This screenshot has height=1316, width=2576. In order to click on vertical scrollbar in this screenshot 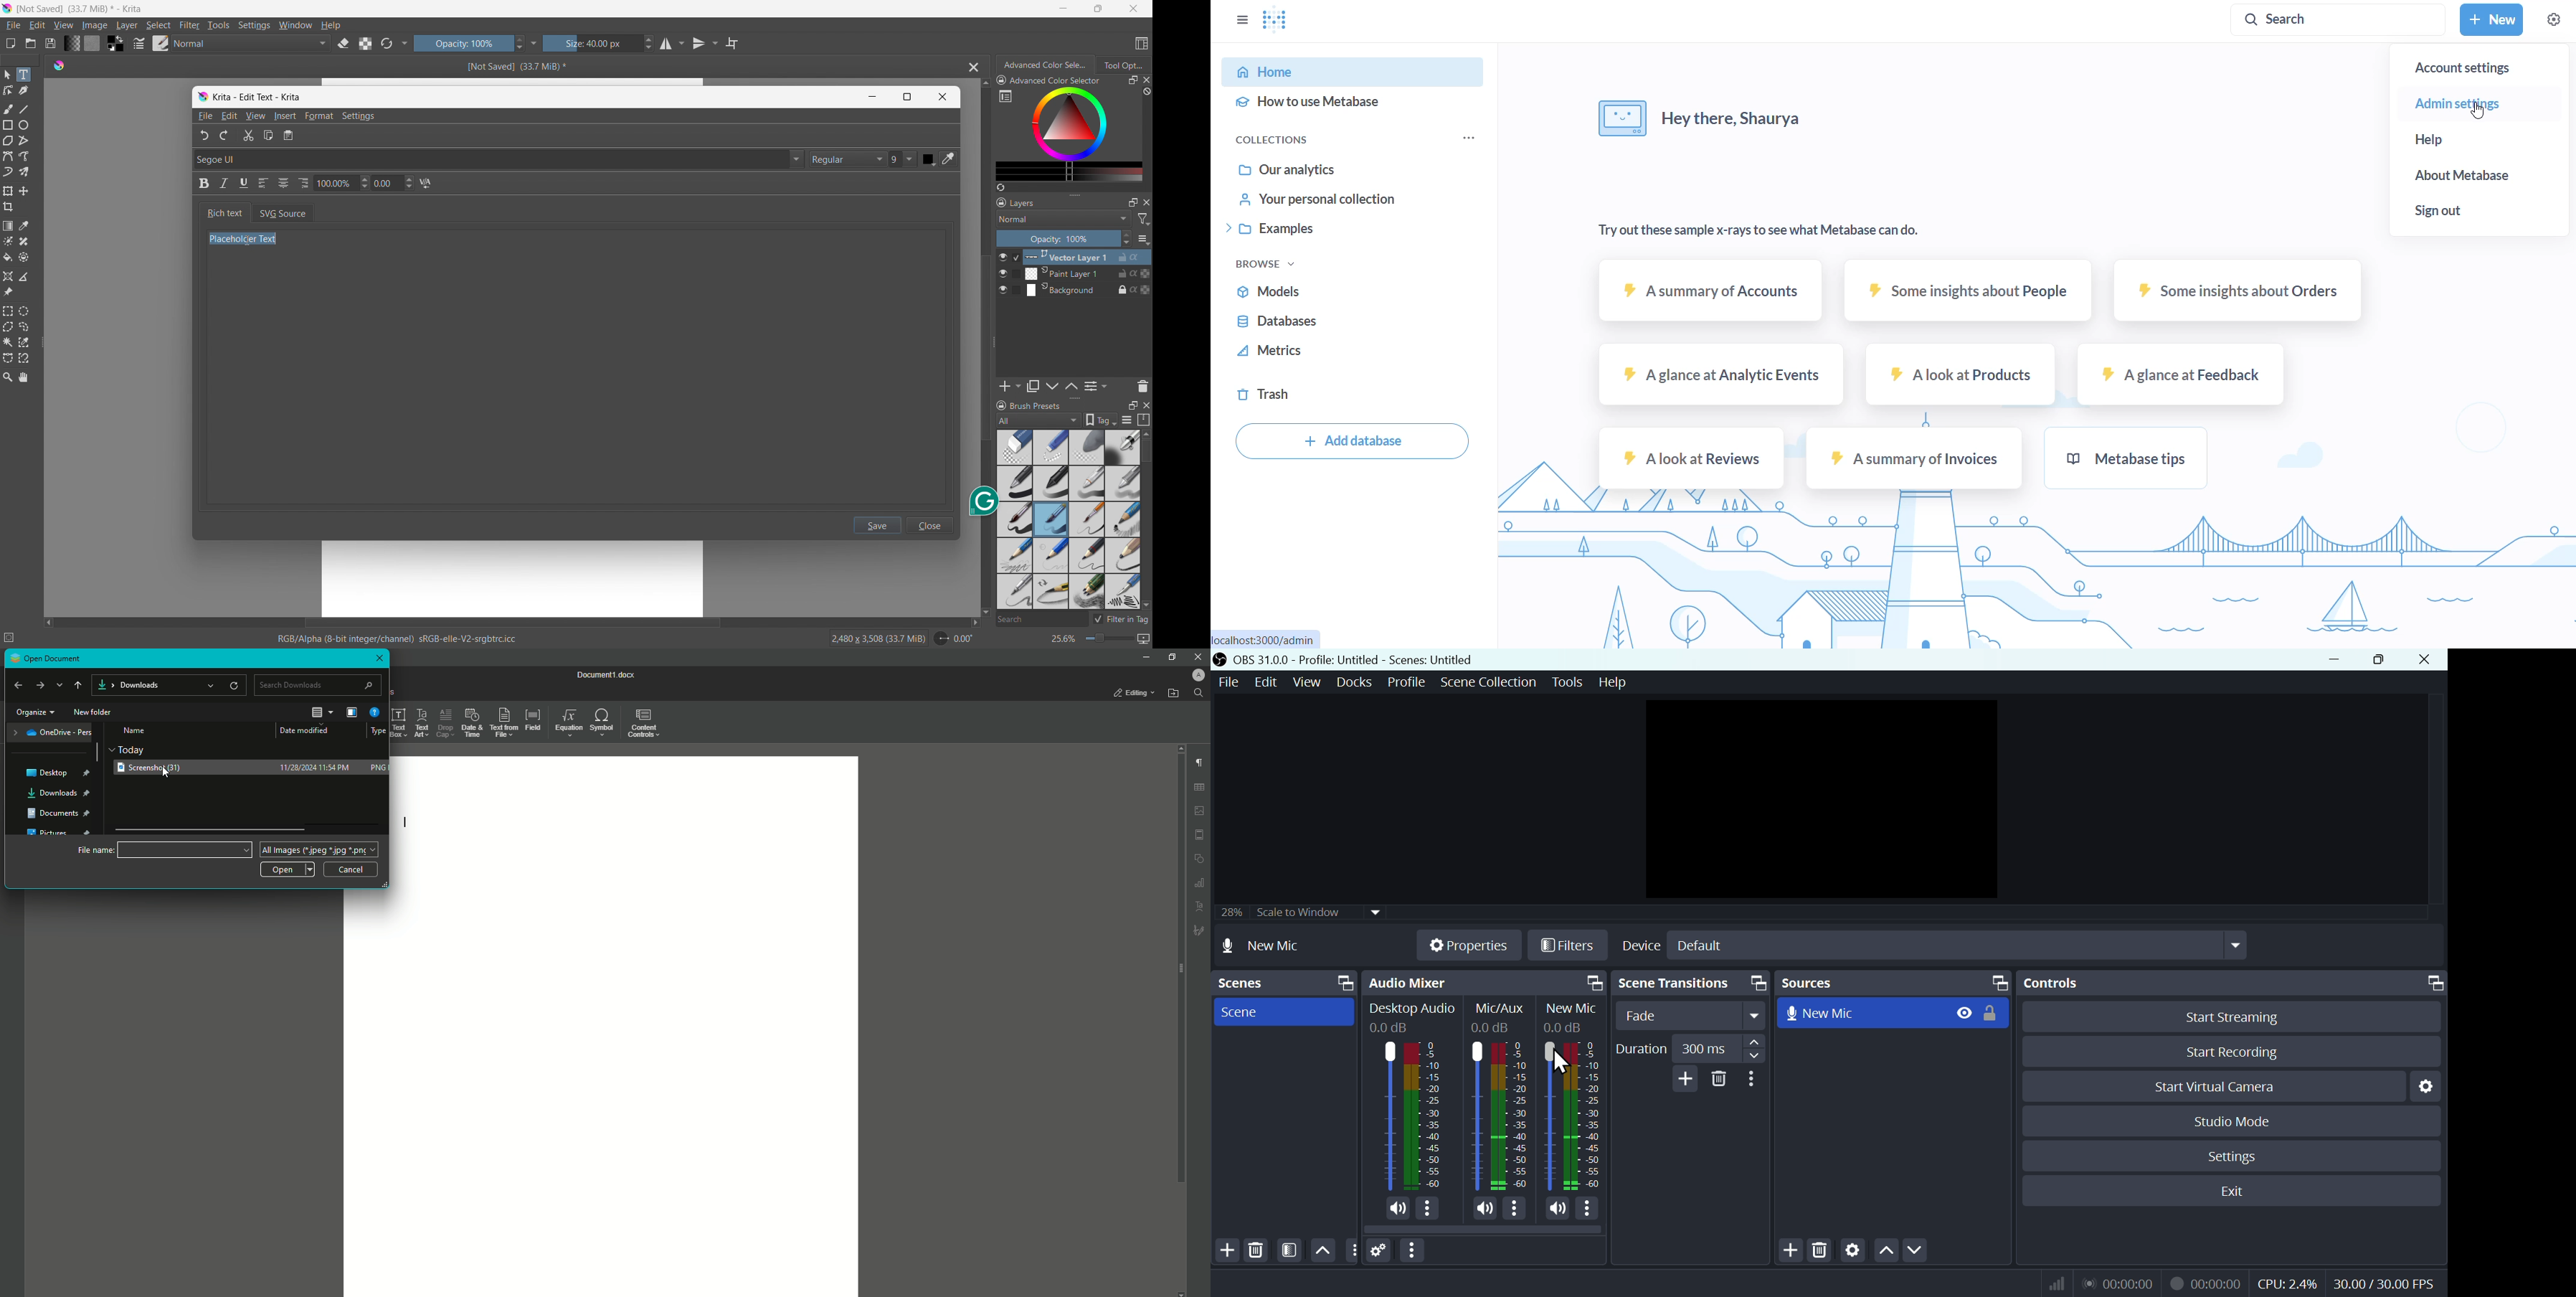, I will do `click(982, 348)`.